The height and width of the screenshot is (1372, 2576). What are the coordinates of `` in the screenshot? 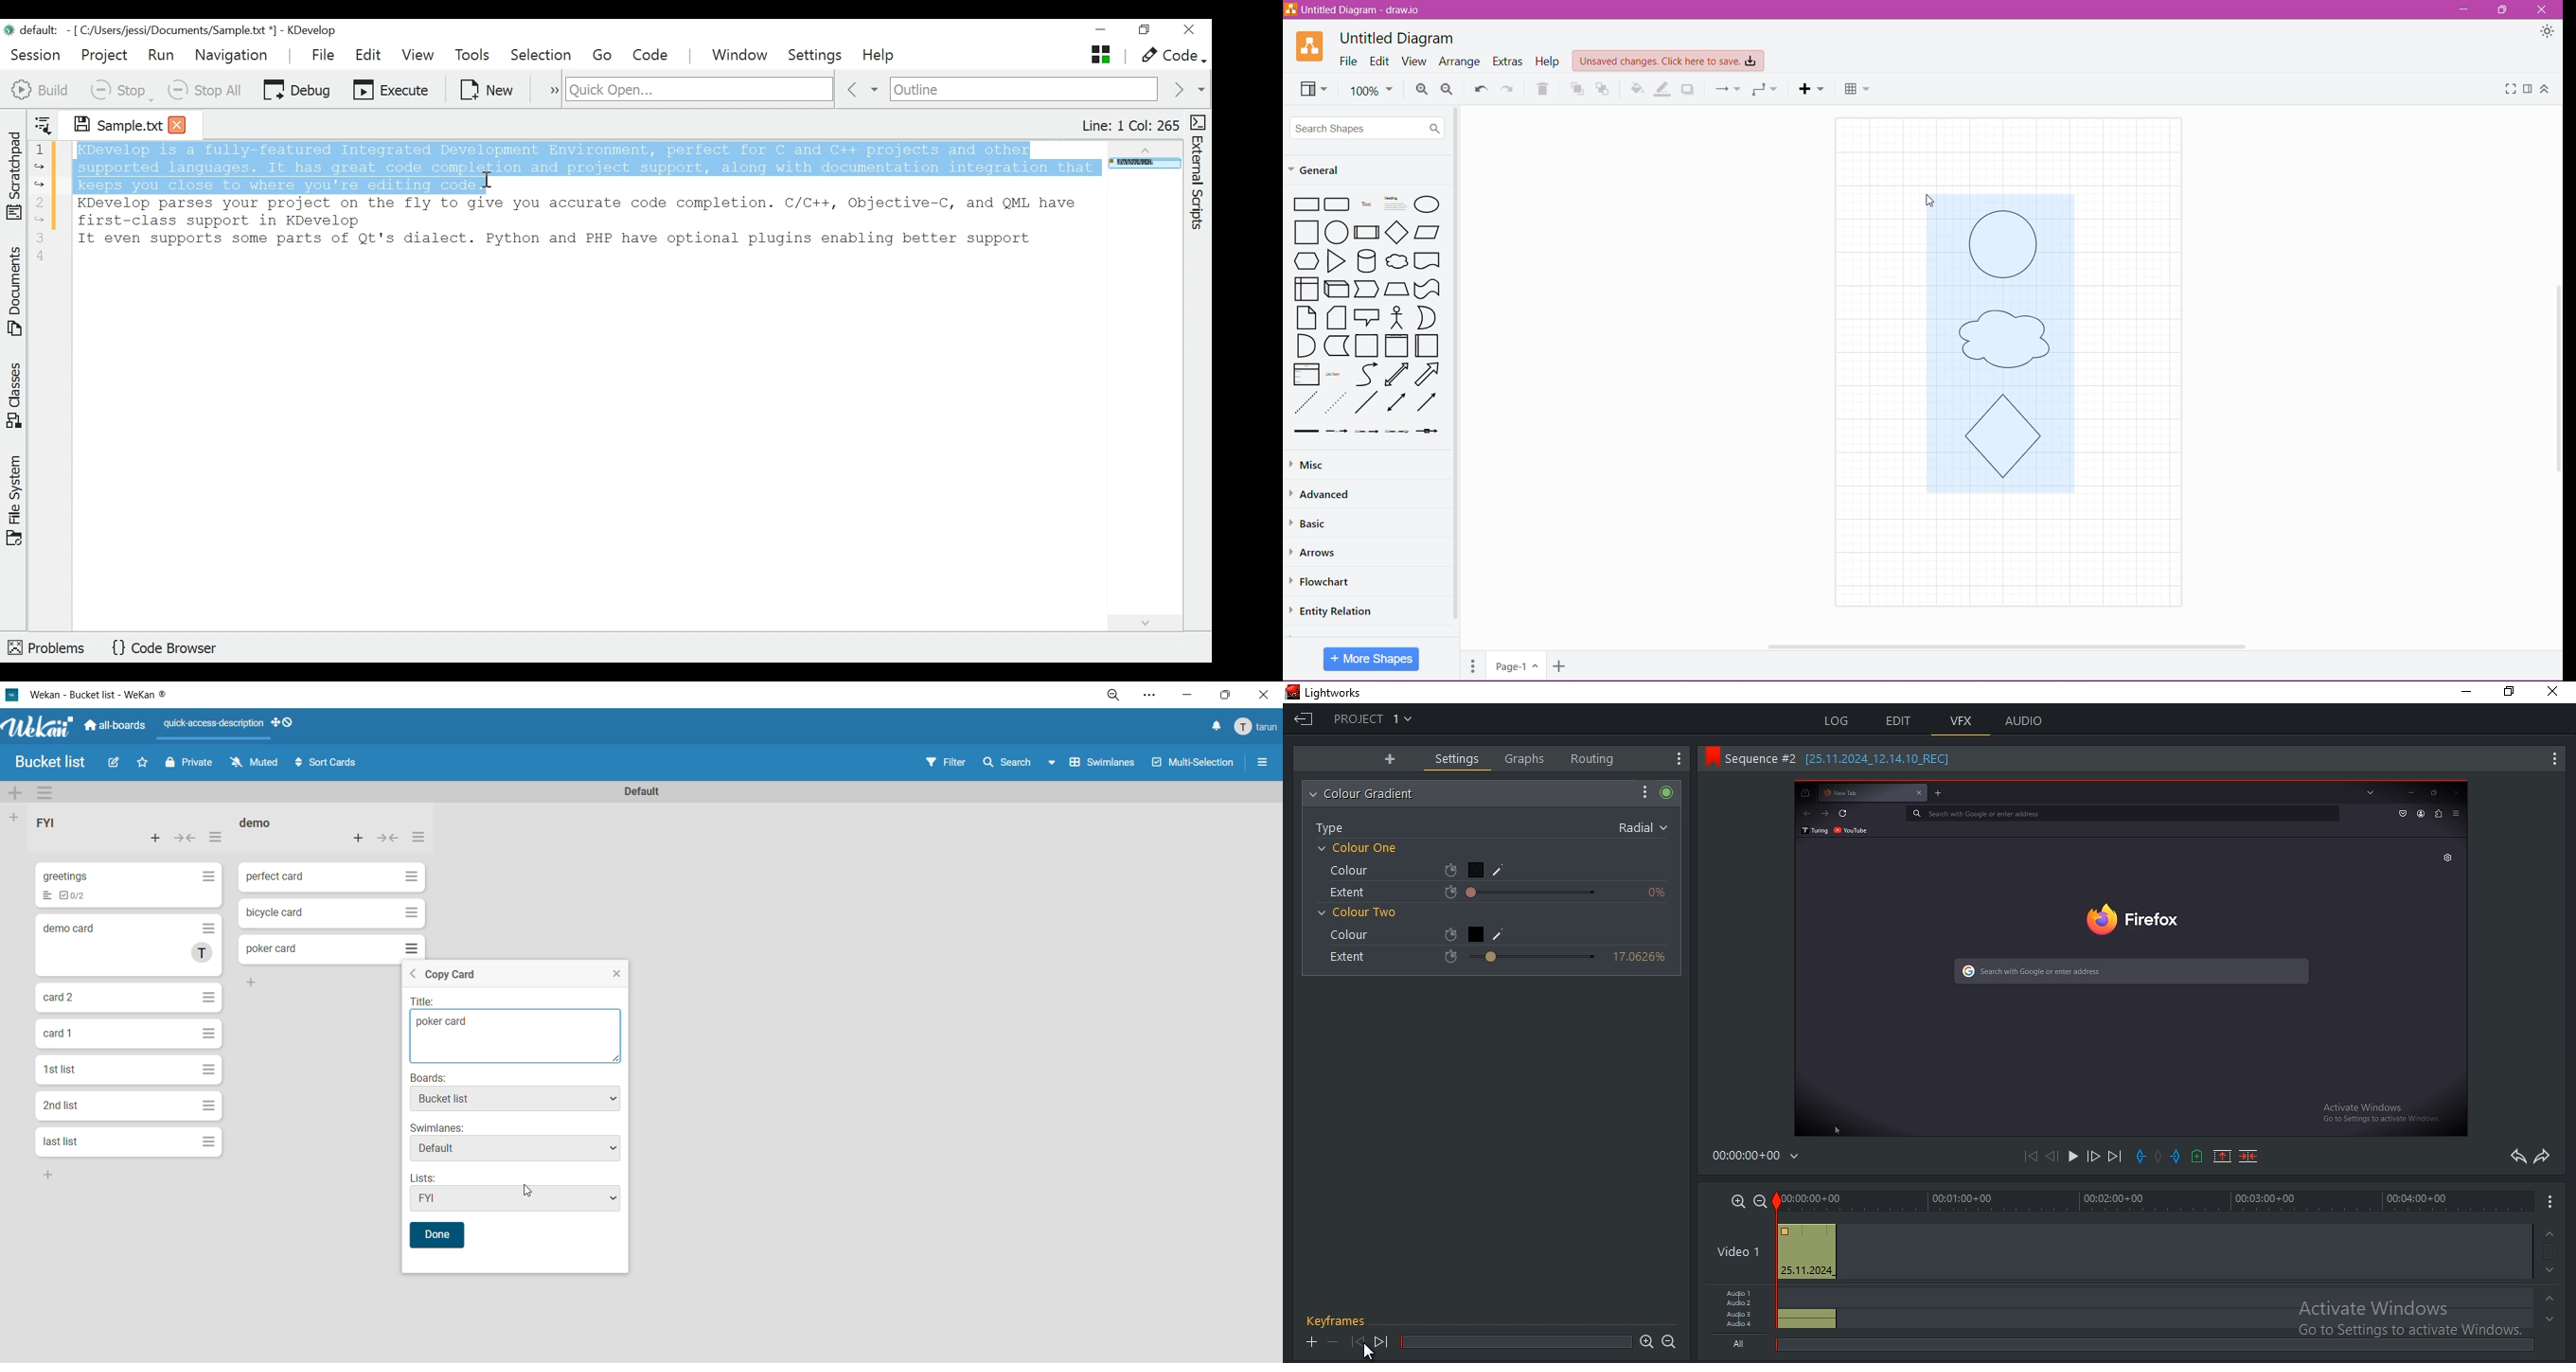 It's located at (1359, 1342).